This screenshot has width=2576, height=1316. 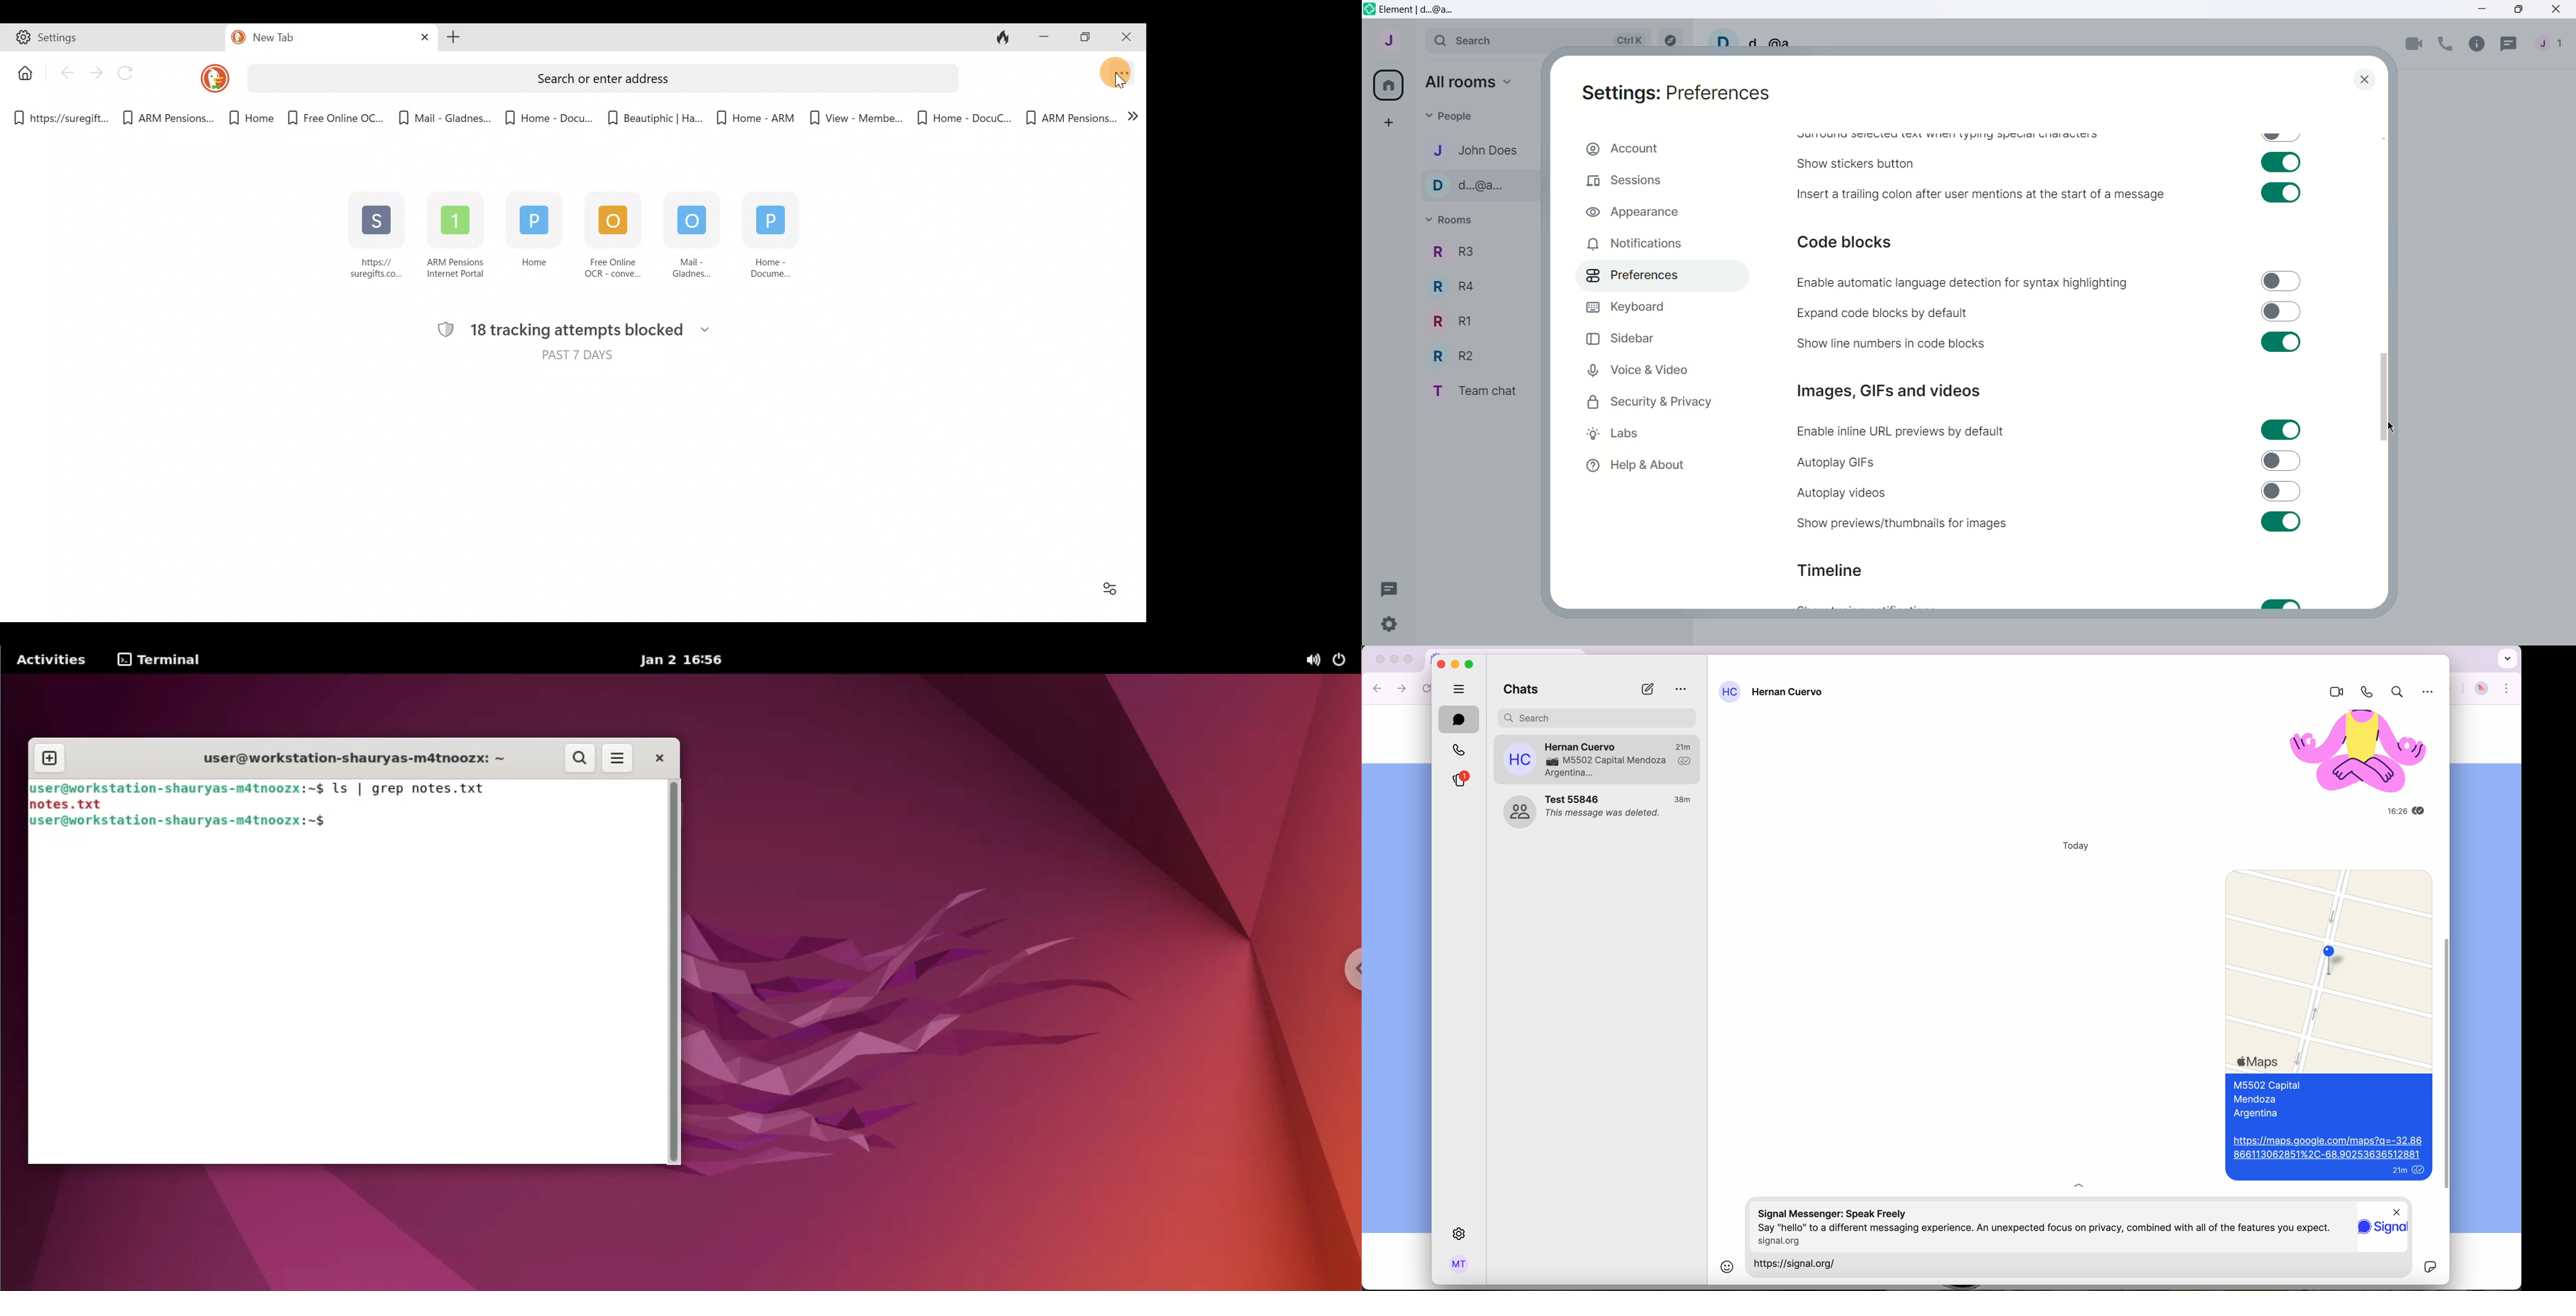 What do you see at coordinates (1452, 253) in the screenshot?
I see `R3 - Room Name` at bounding box center [1452, 253].